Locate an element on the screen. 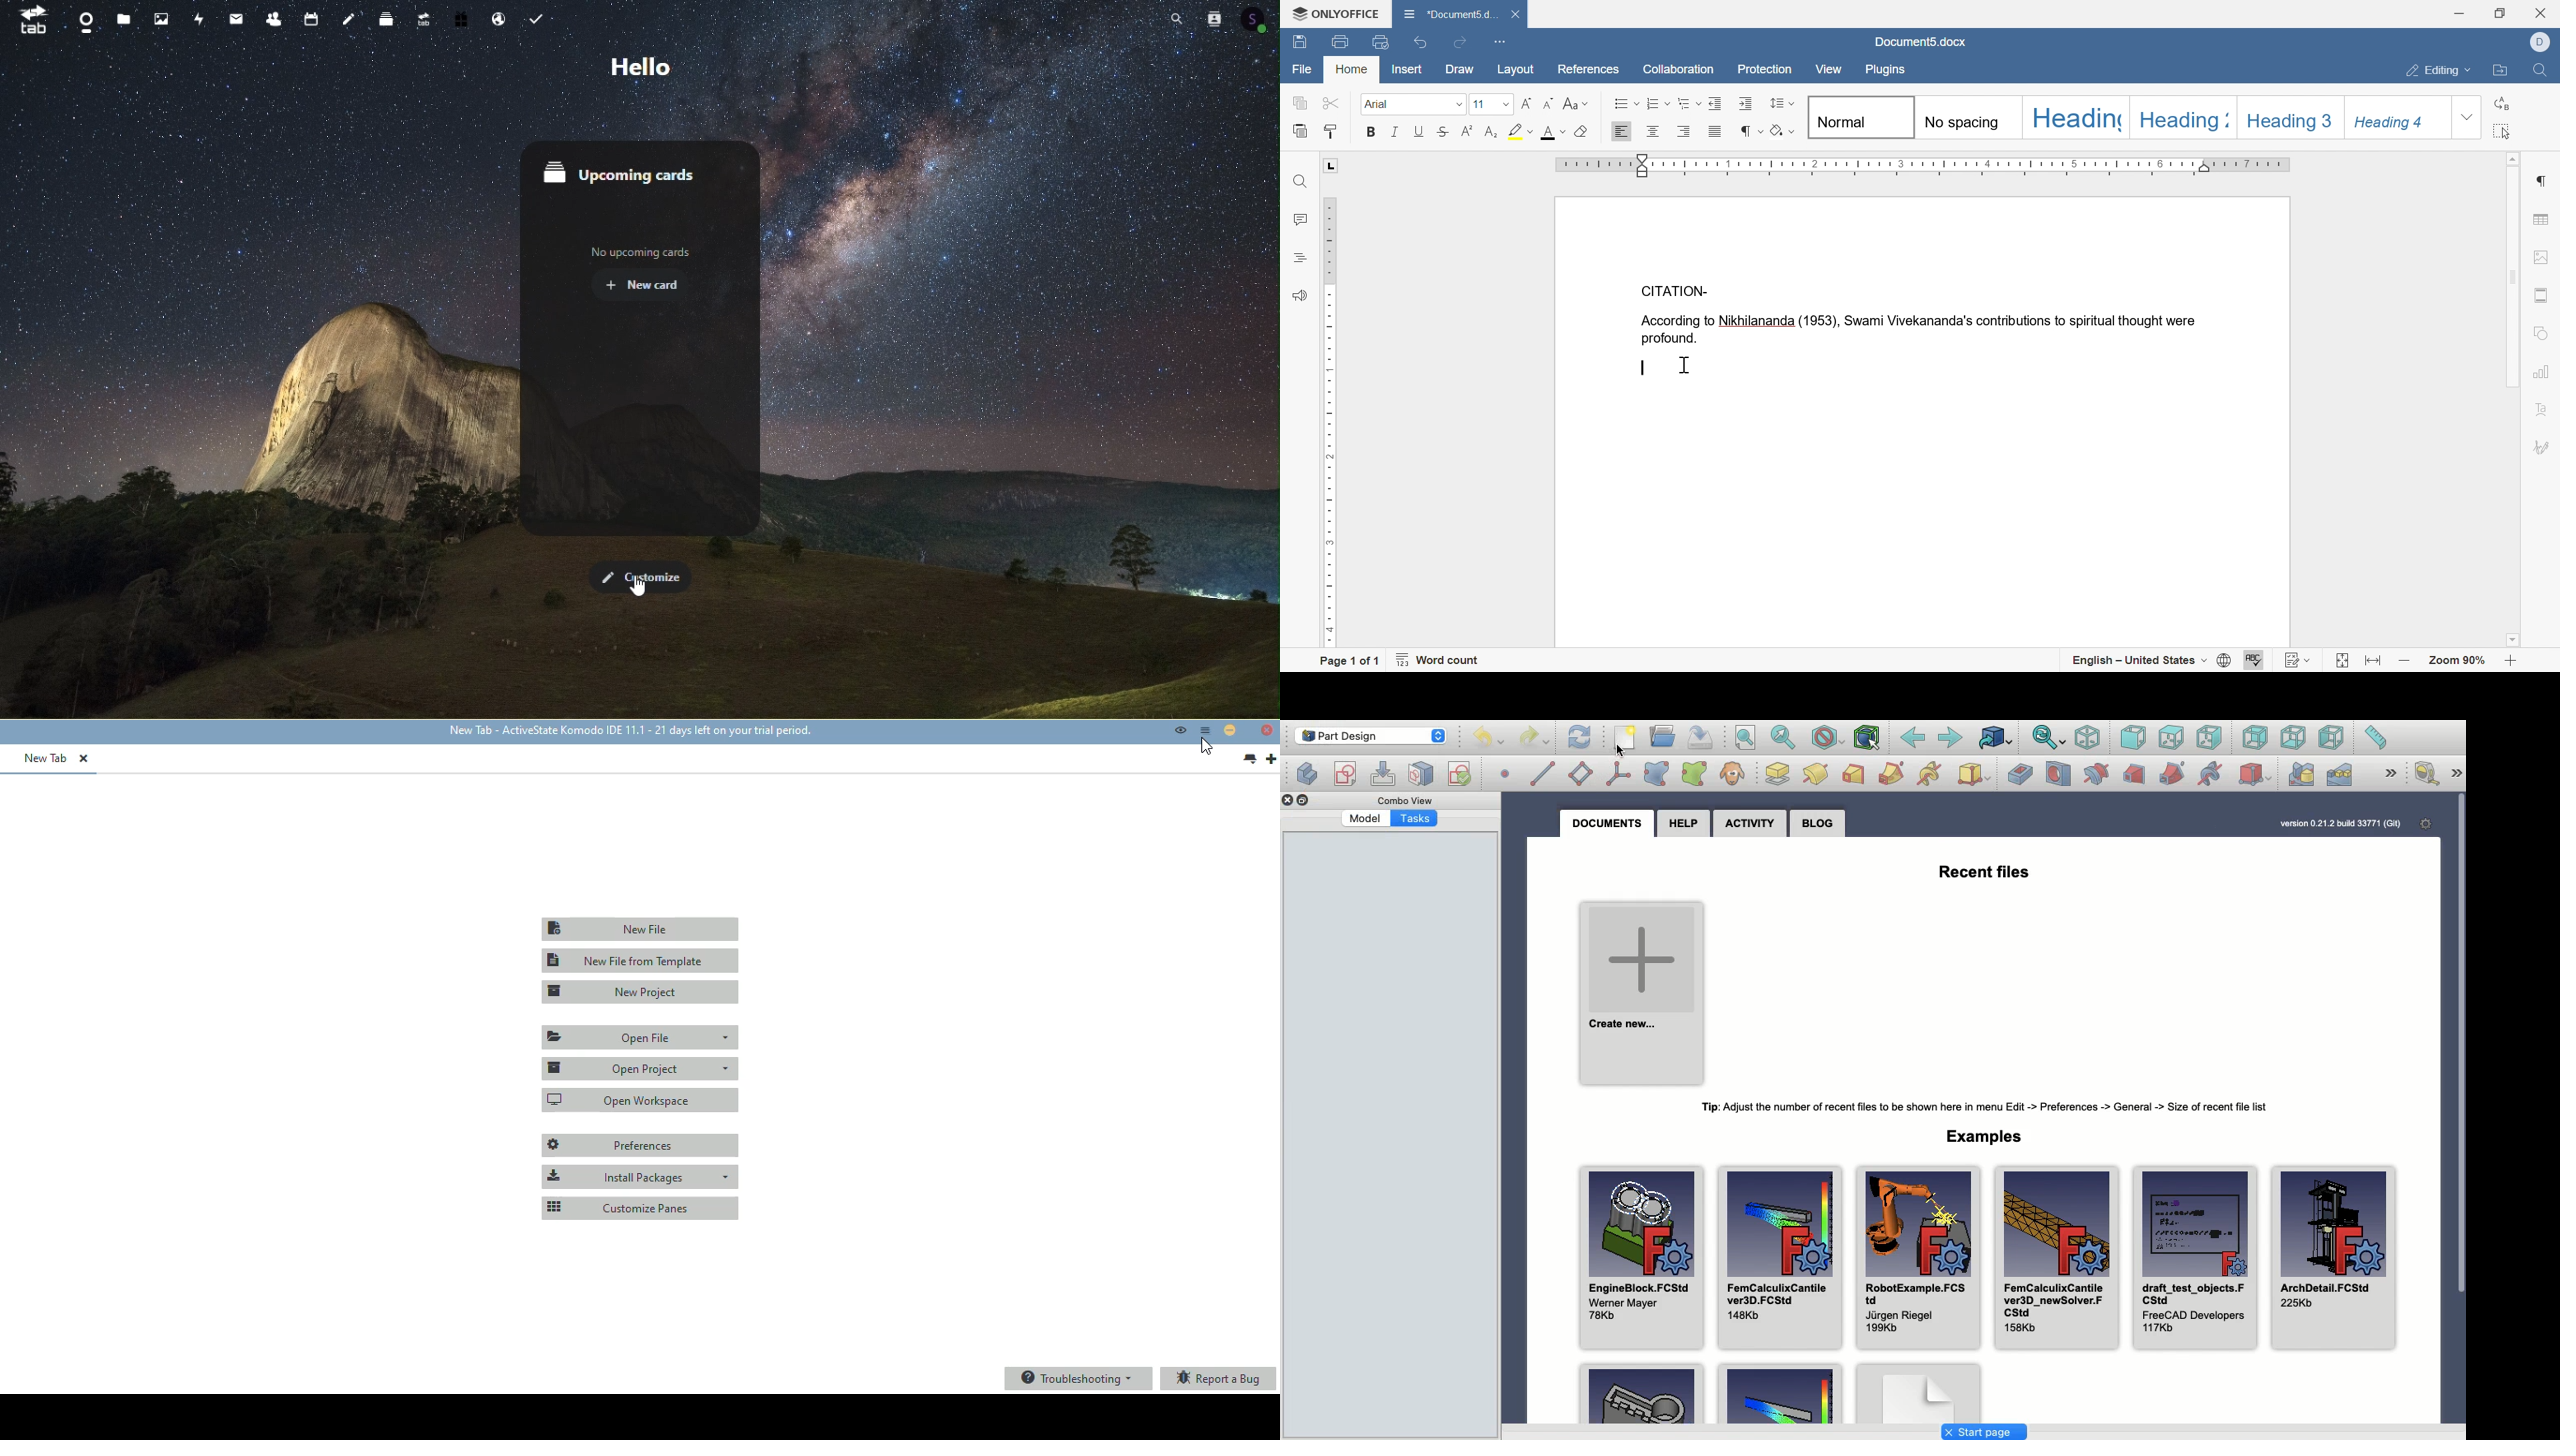 This screenshot has height=1456, width=2576. table settings is located at coordinates (2541, 219).